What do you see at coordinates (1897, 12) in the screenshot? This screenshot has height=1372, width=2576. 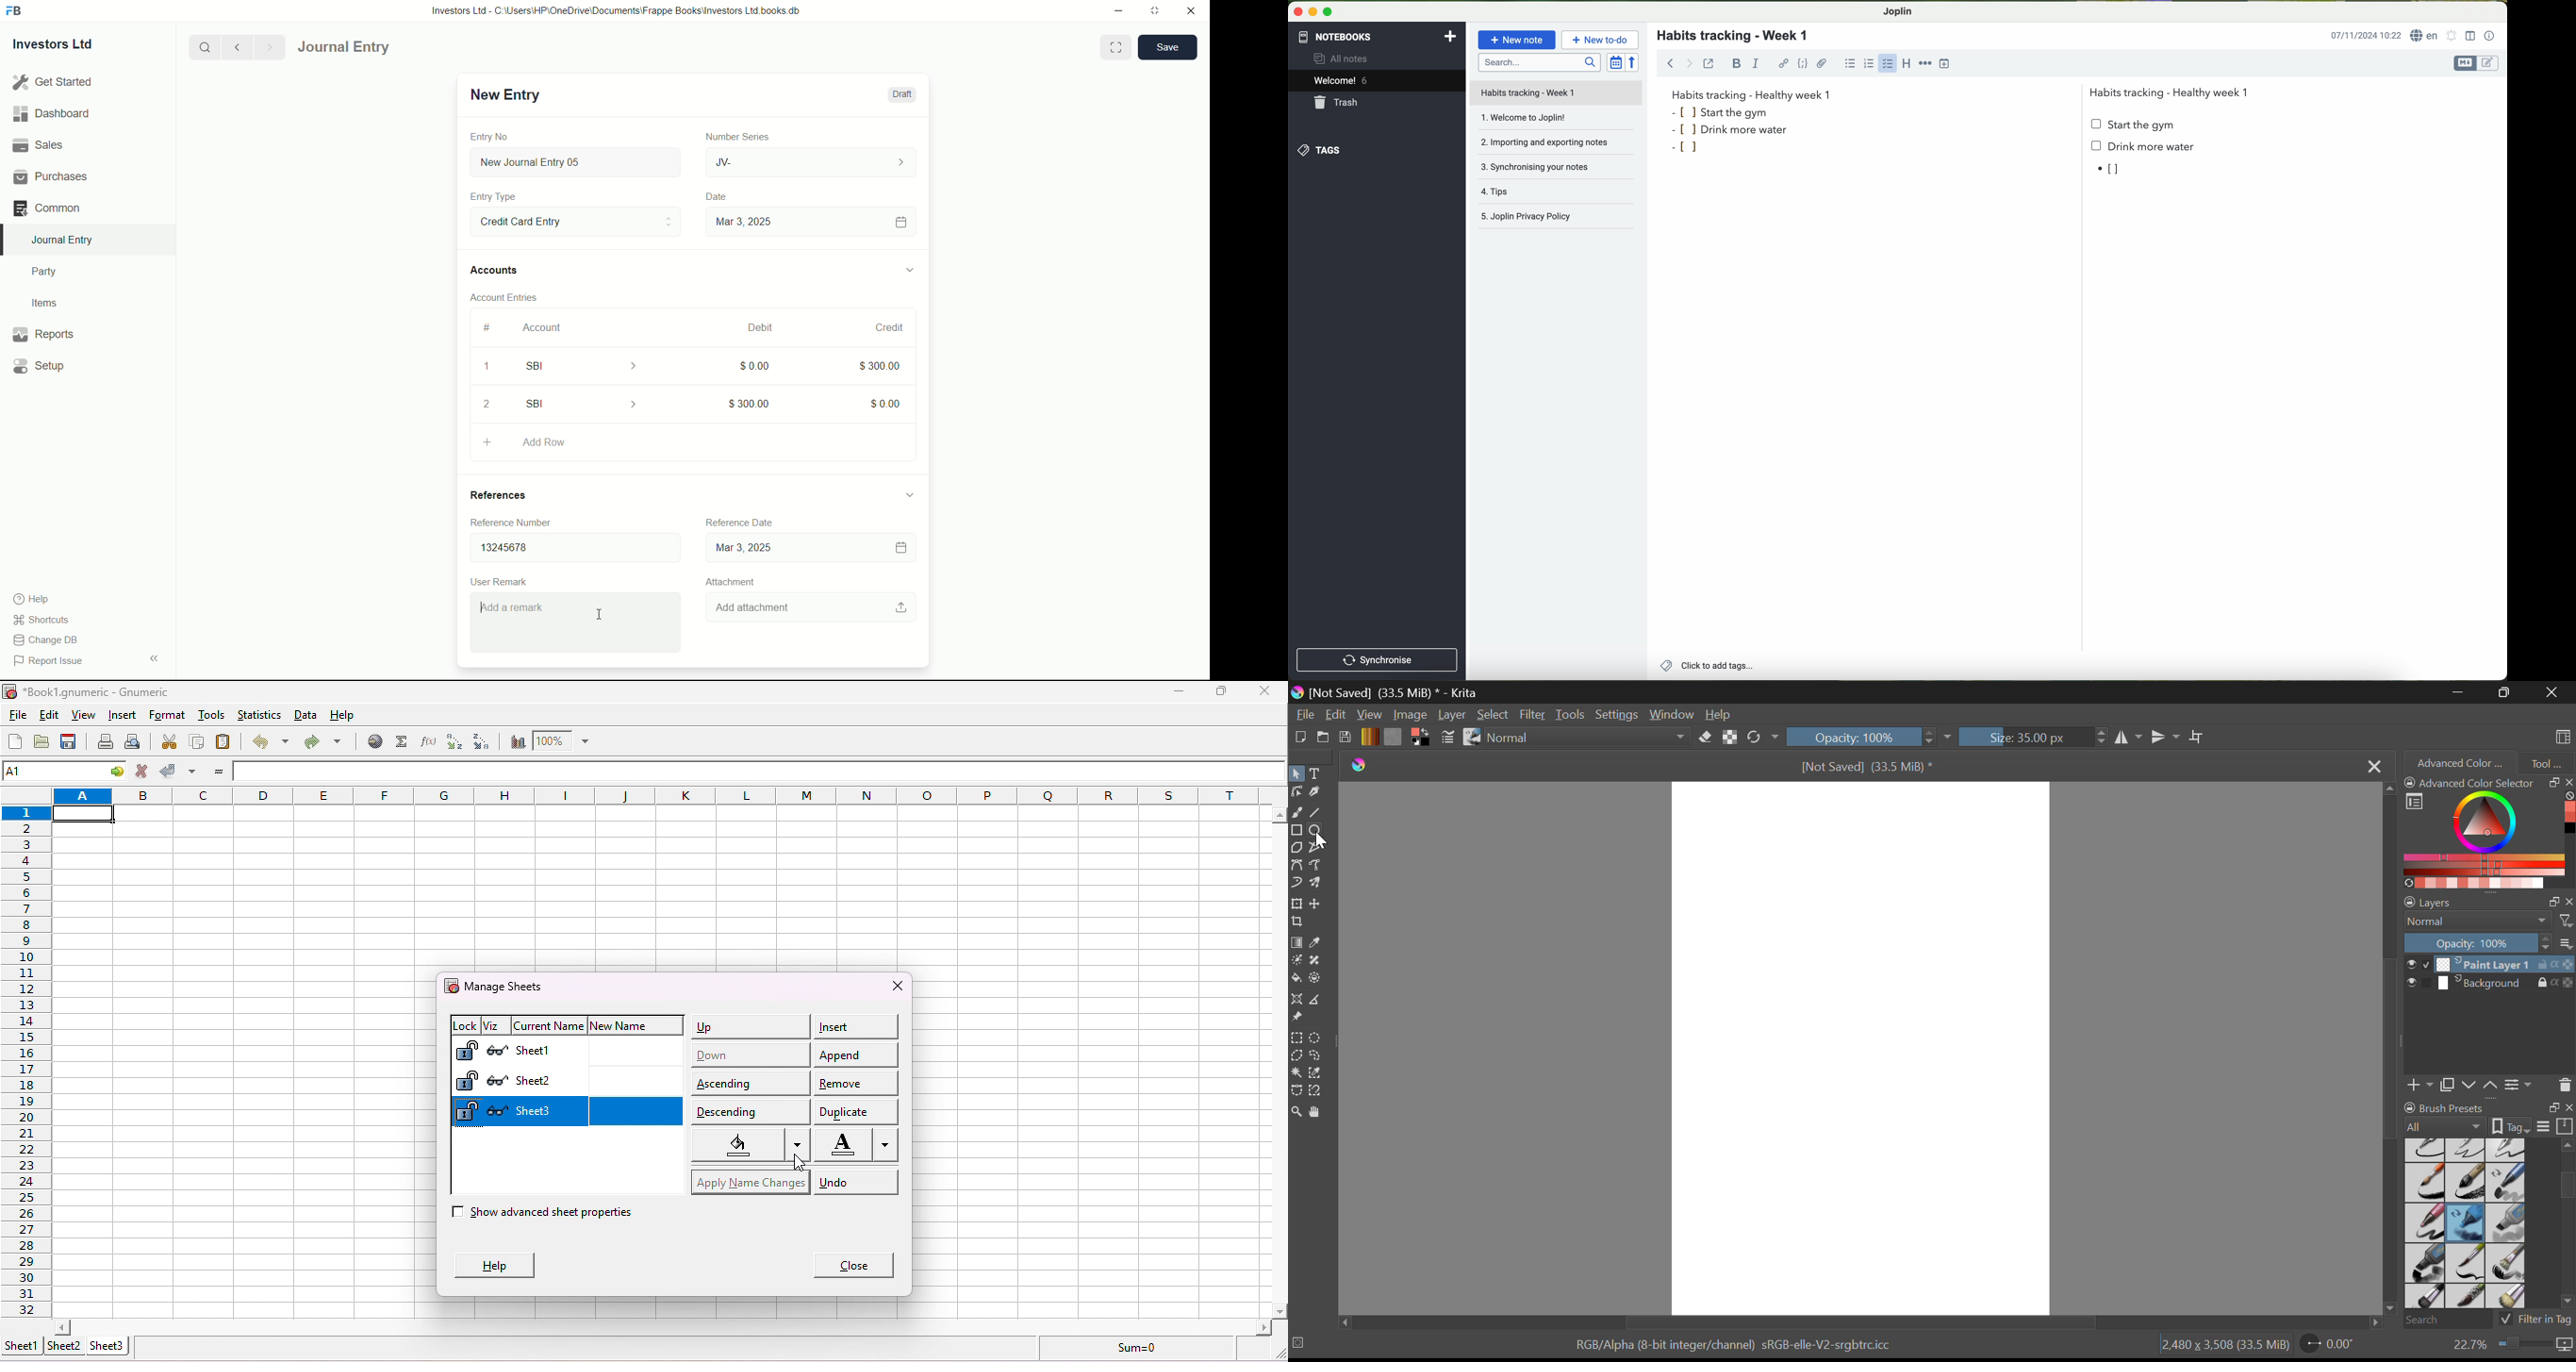 I see `Joplin` at bounding box center [1897, 12].